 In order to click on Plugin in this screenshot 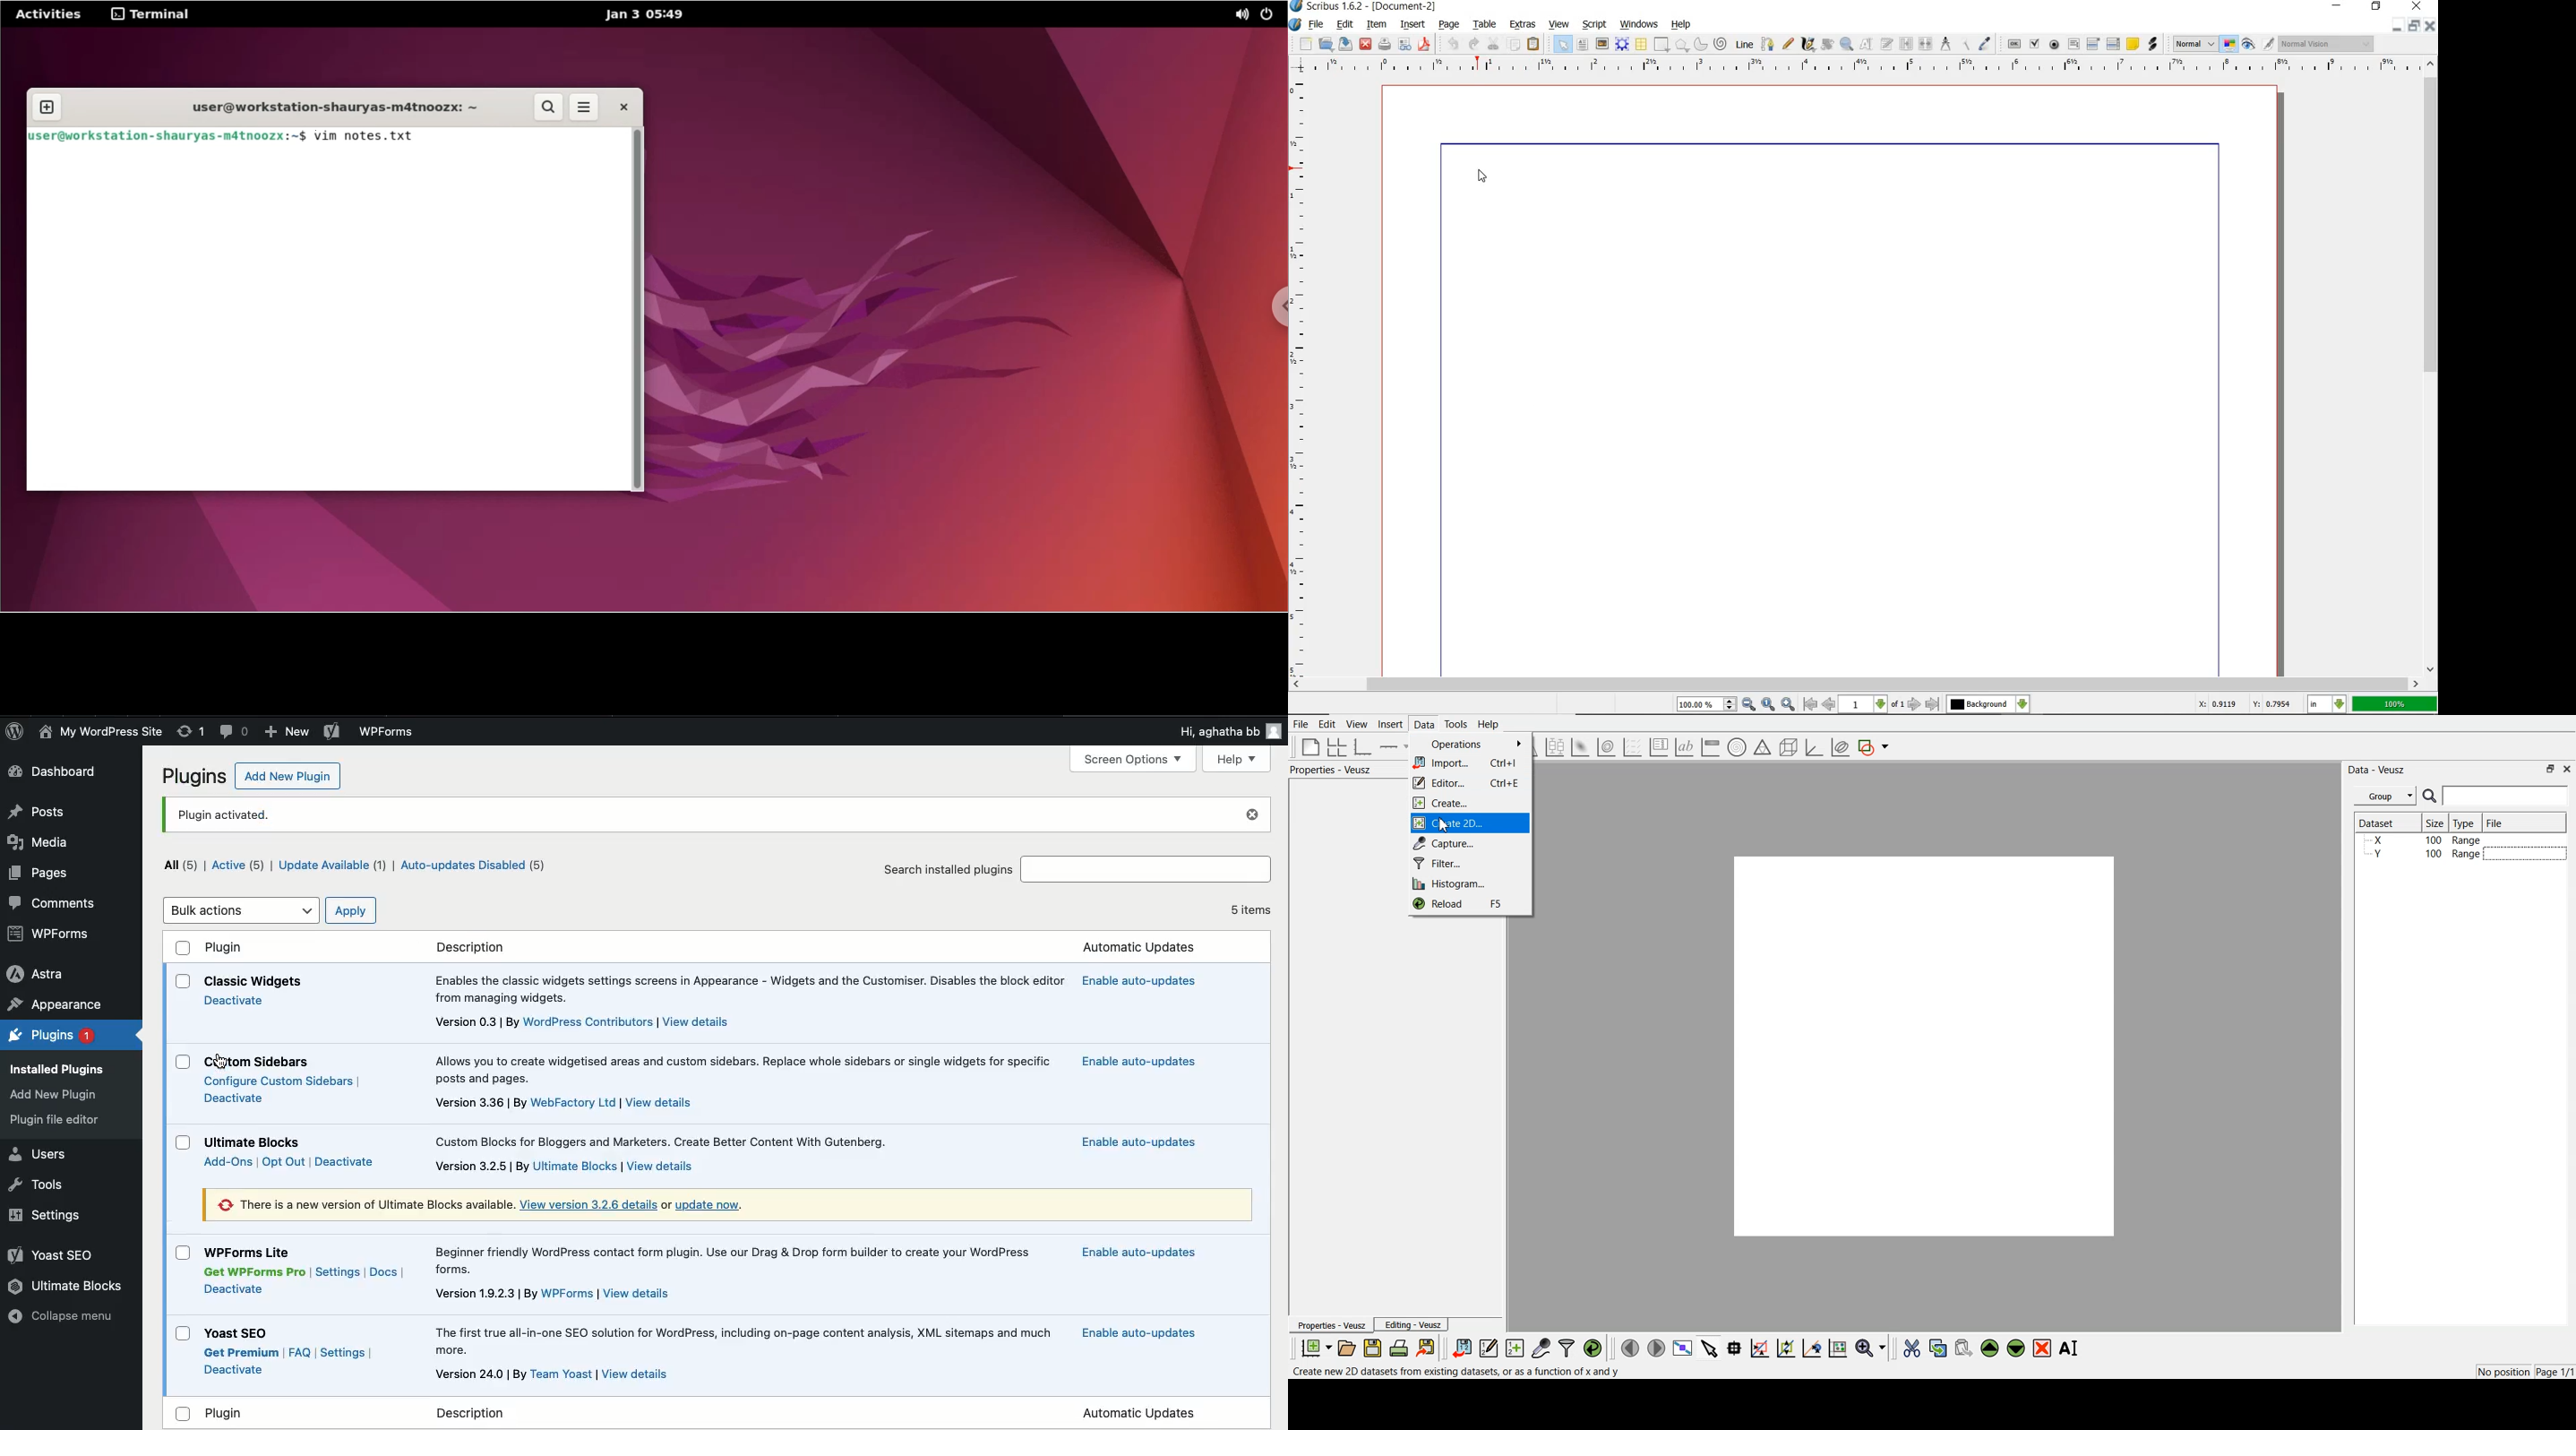, I will do `click(684, 949)`.